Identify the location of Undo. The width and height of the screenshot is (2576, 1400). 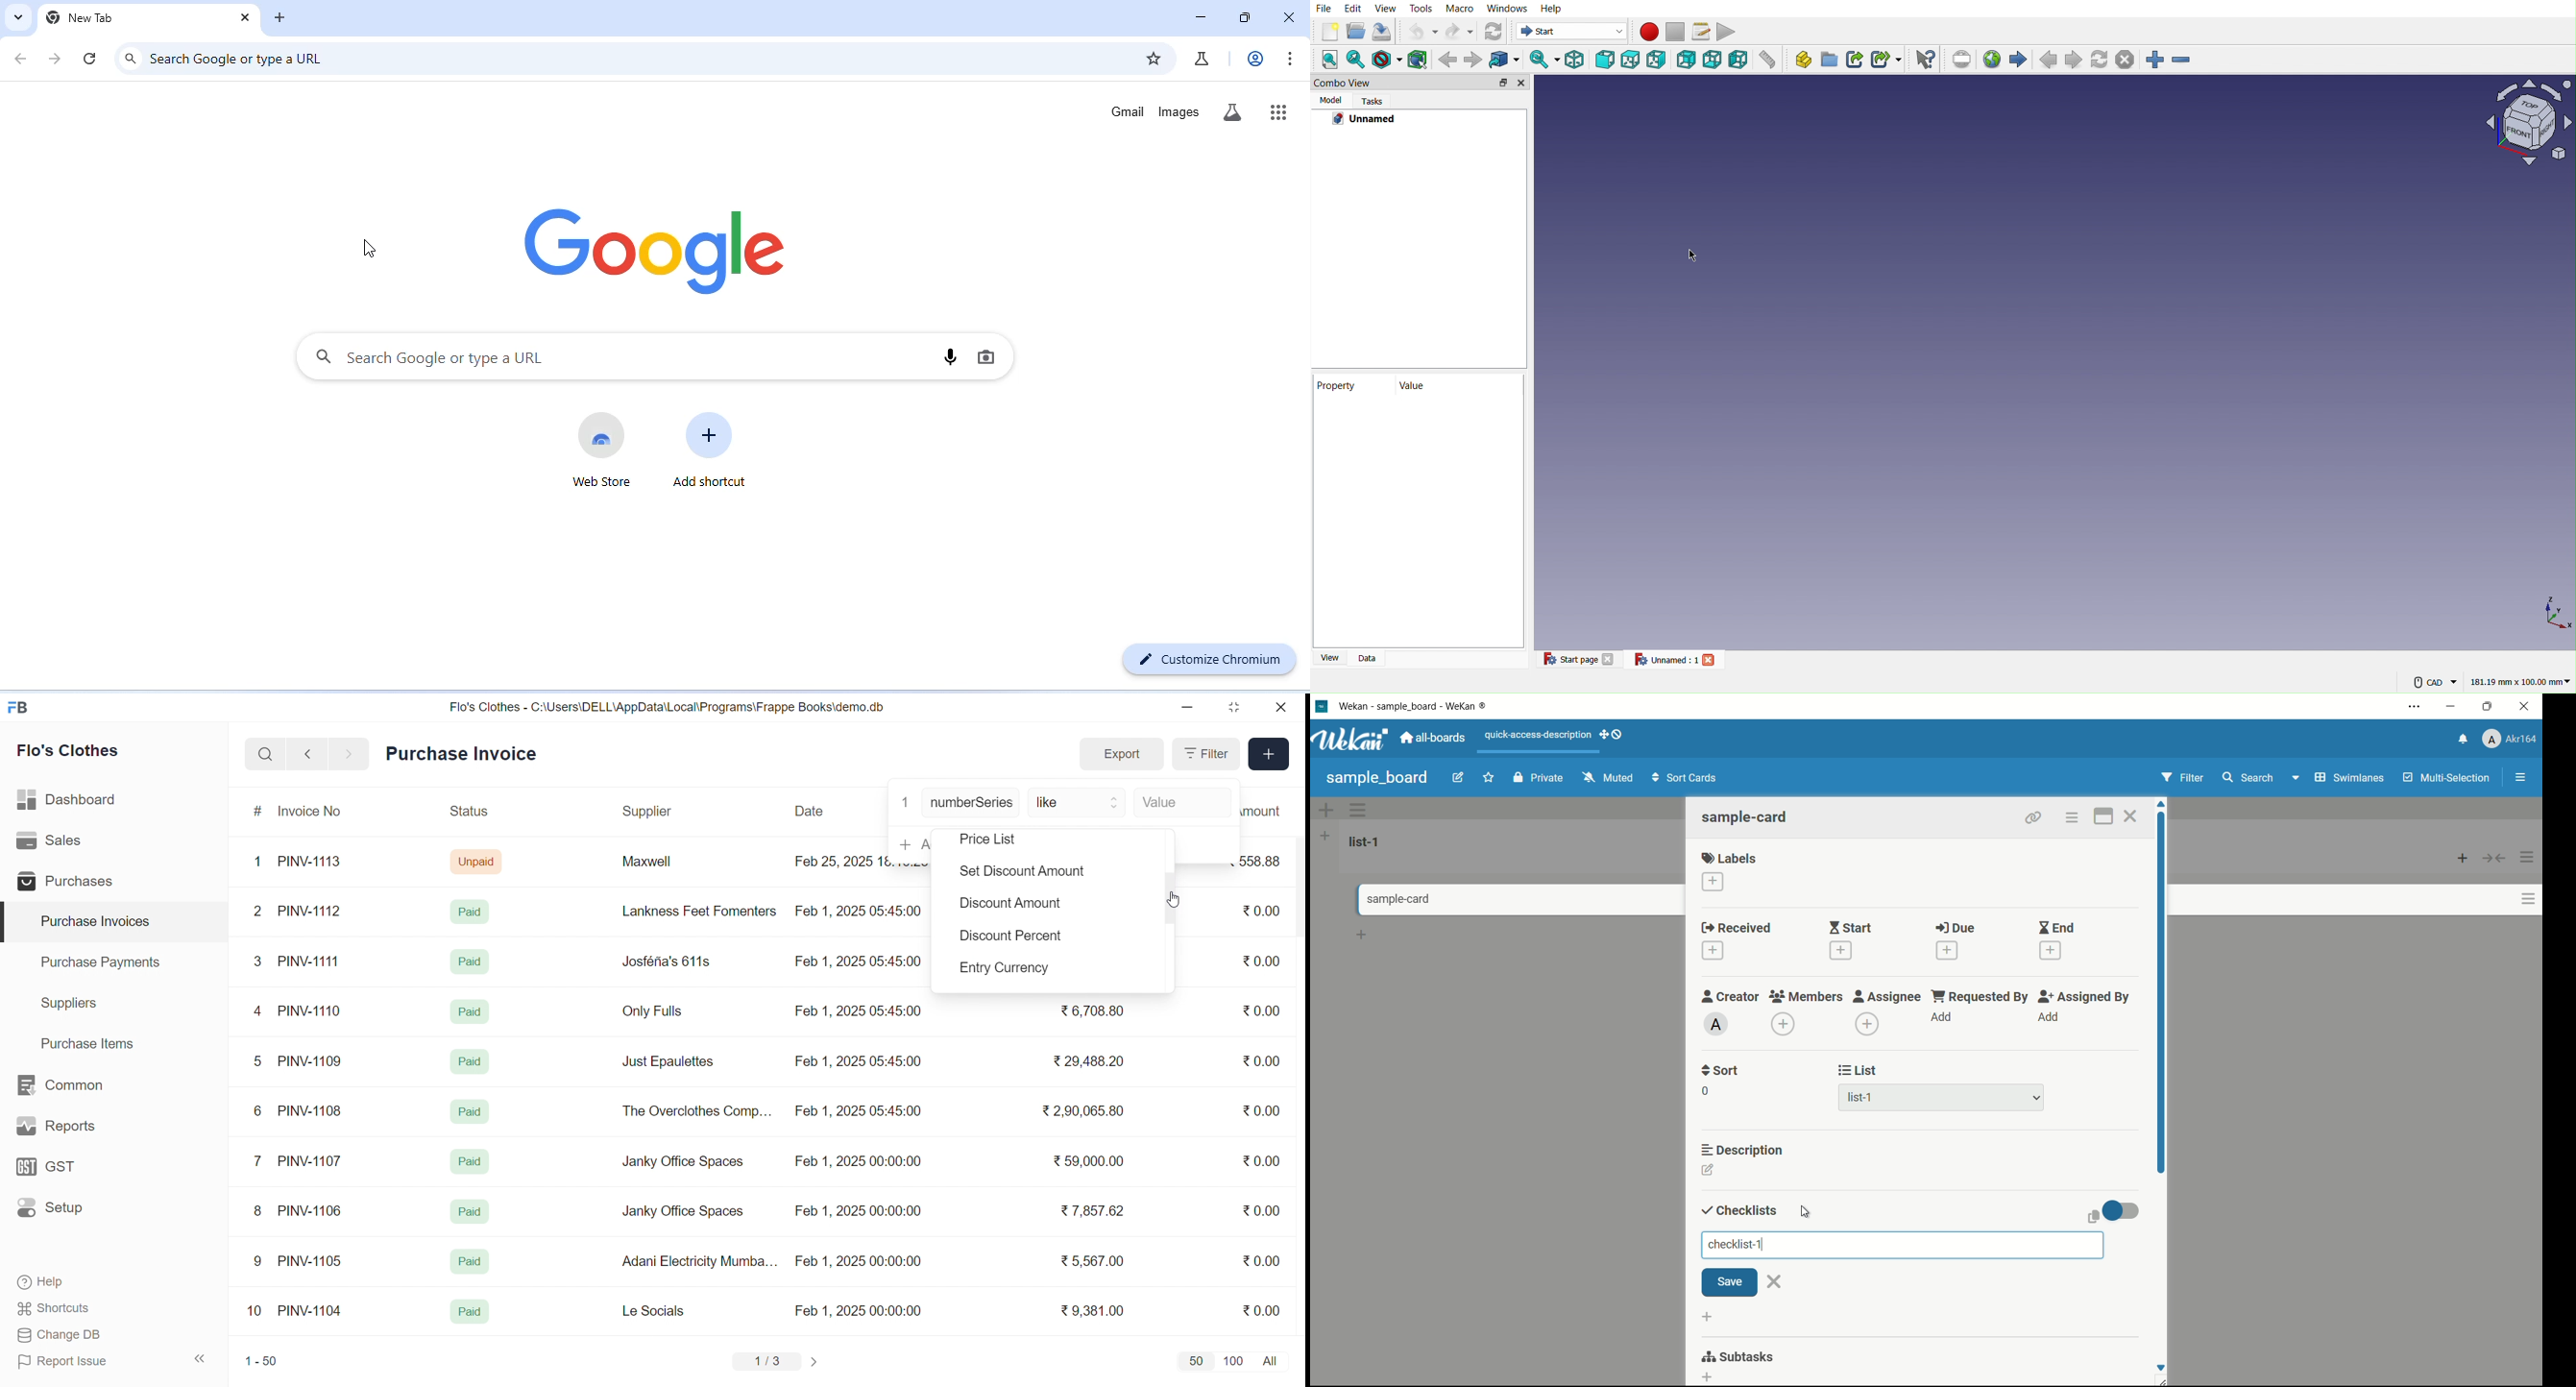
(1422, 32).